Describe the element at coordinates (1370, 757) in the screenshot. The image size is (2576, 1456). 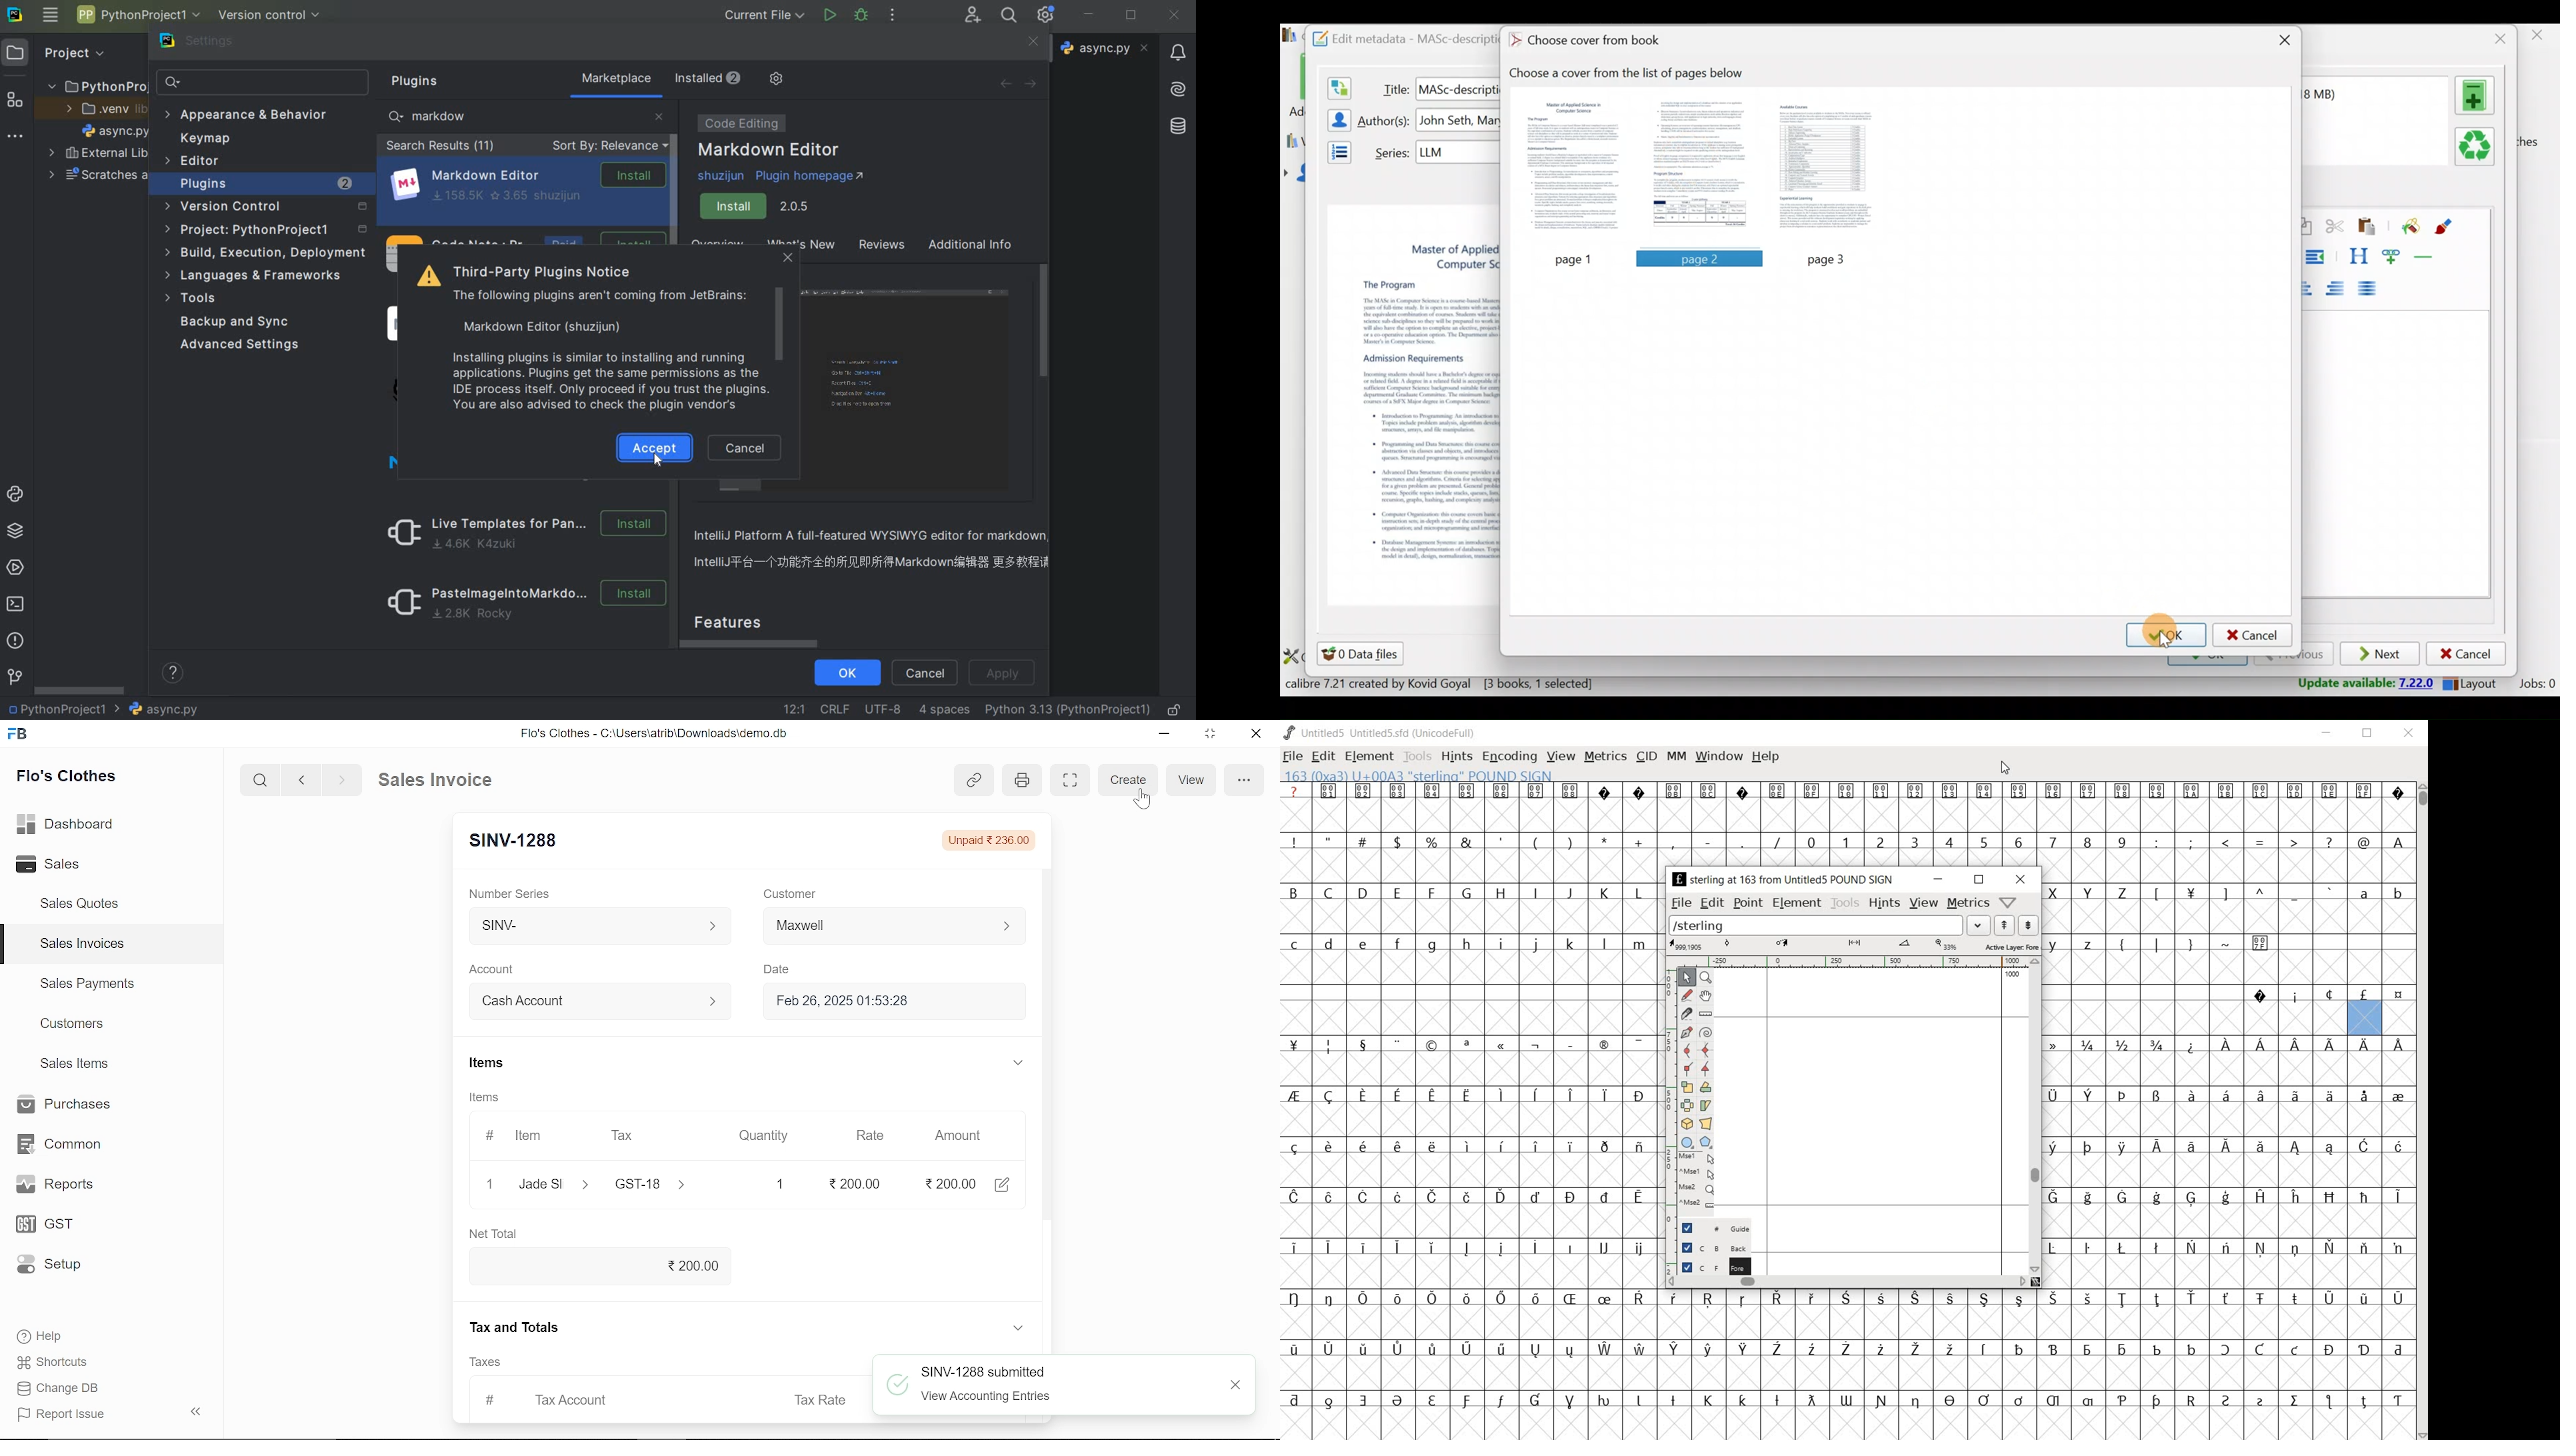
I see `element` at that location.